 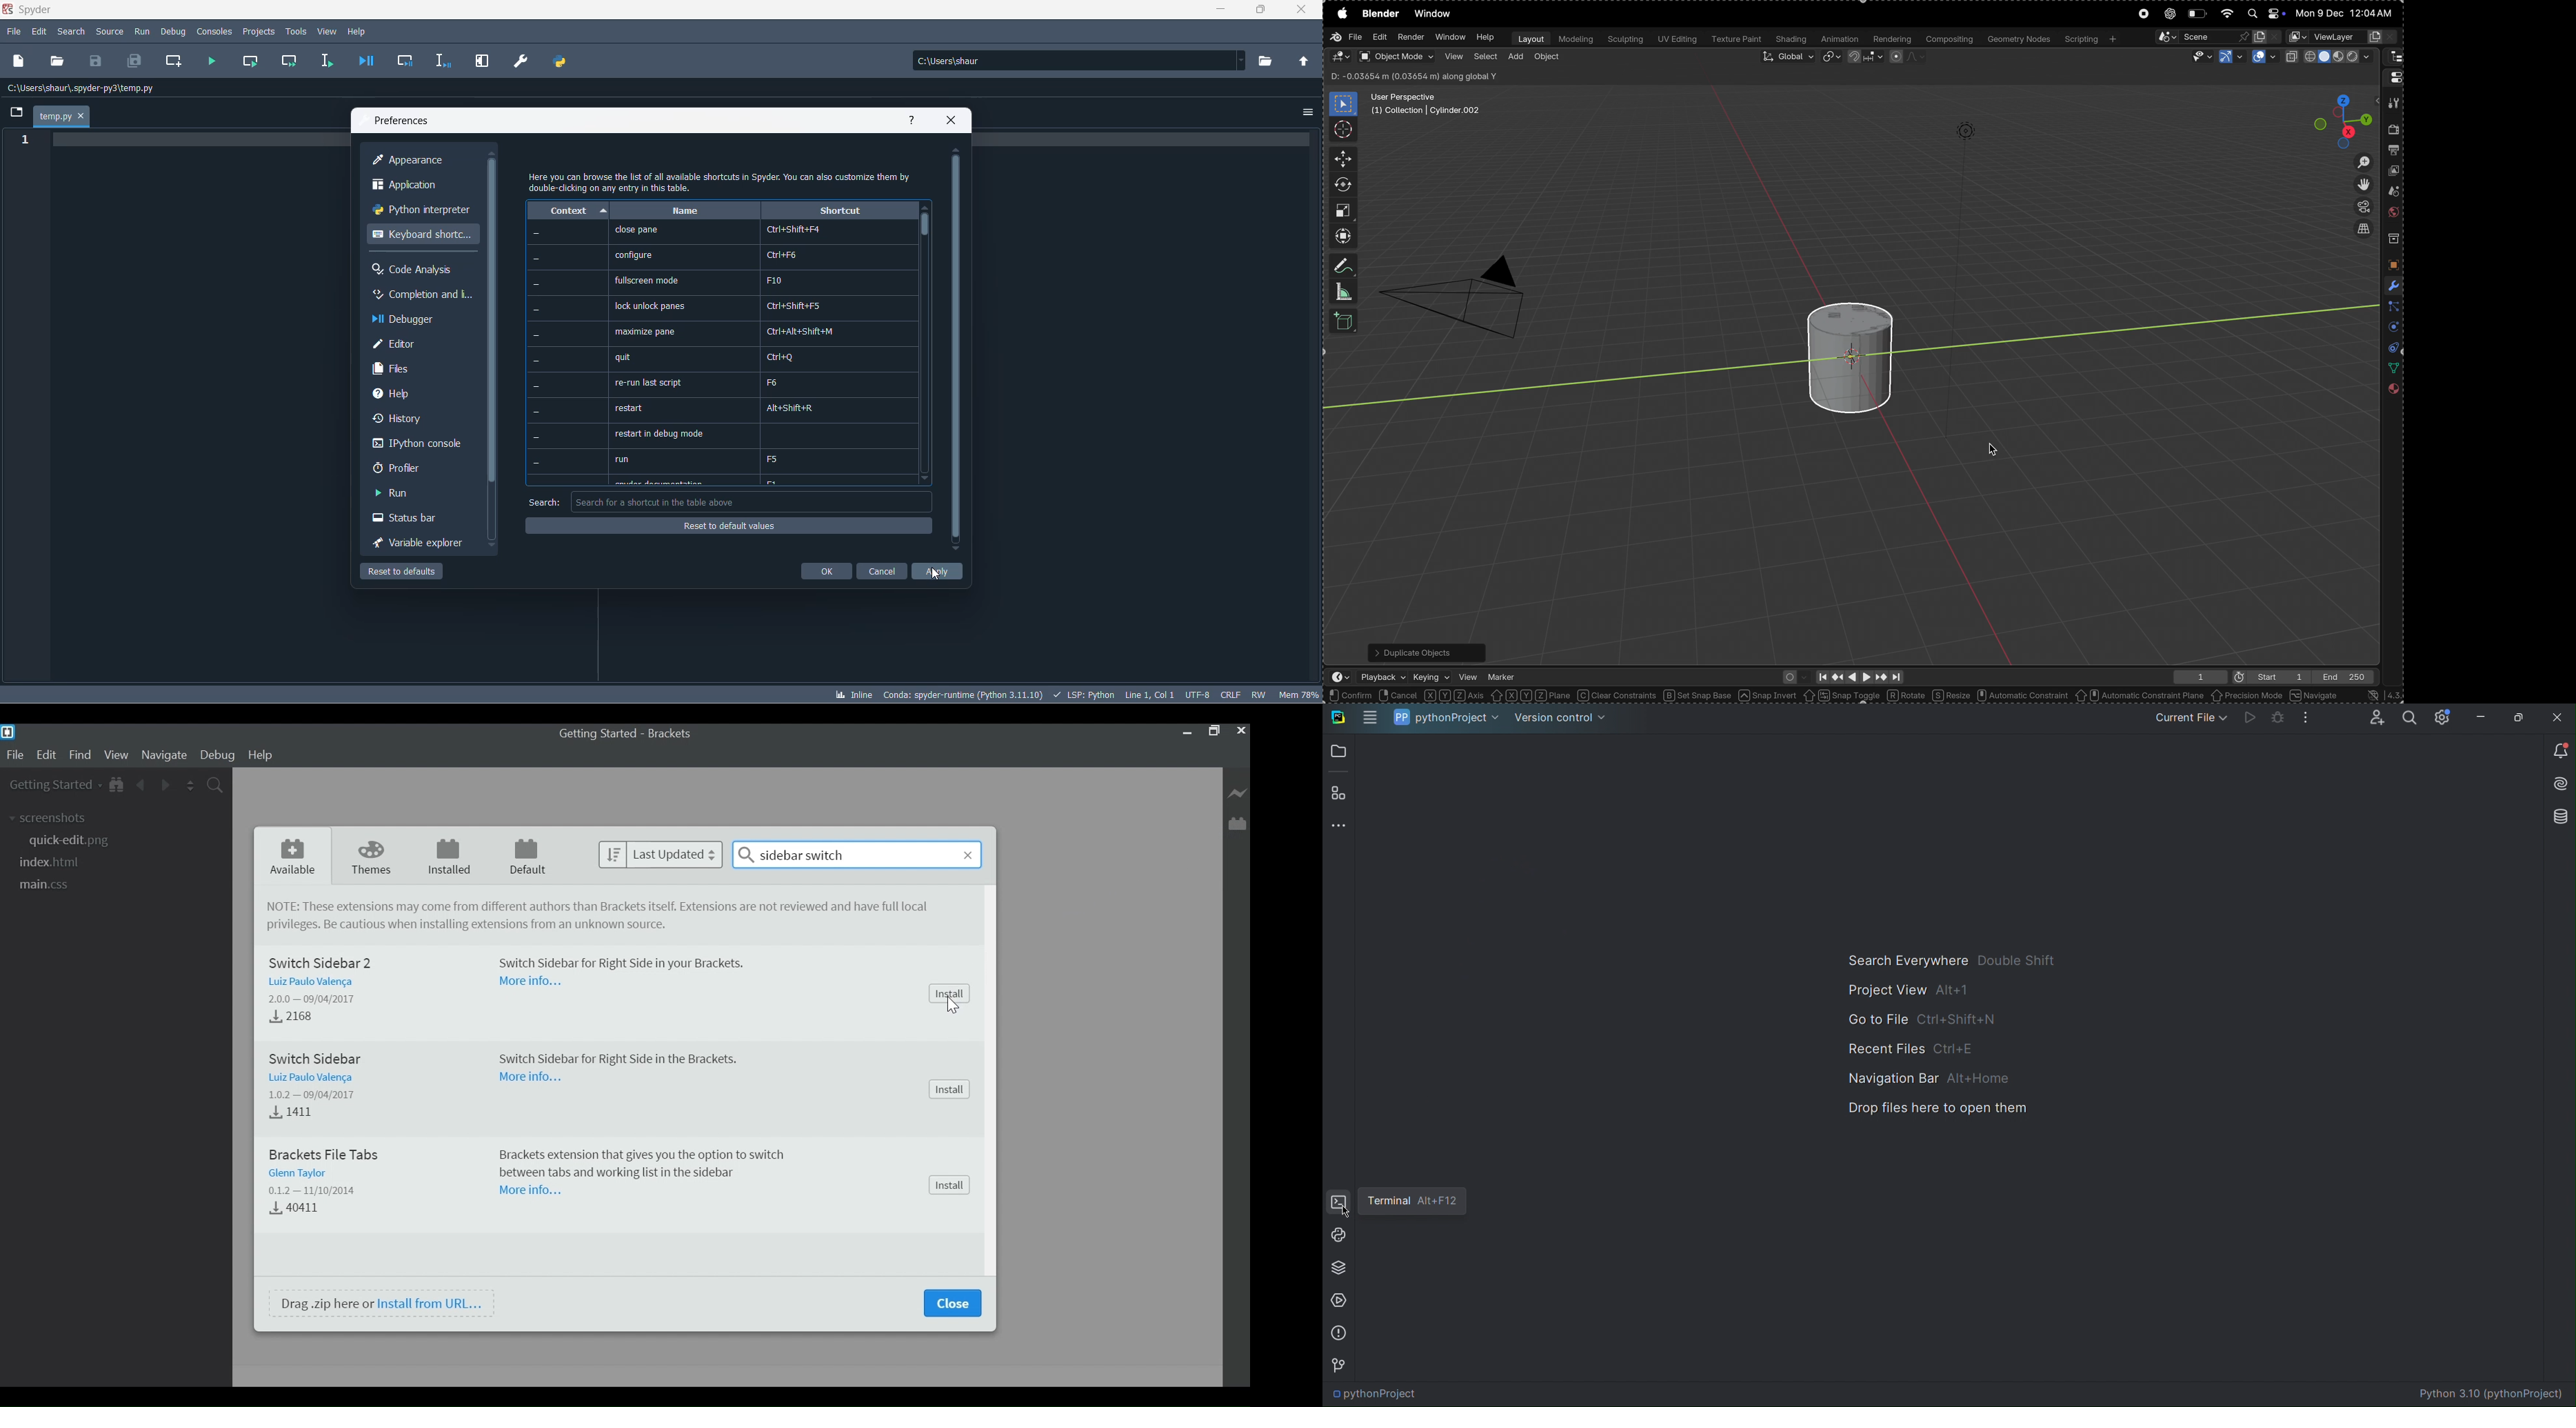 What do you see at coordinates (857, 854) in the screenshot?
I see `Sidebar switch` at bounding box center [857, 854].